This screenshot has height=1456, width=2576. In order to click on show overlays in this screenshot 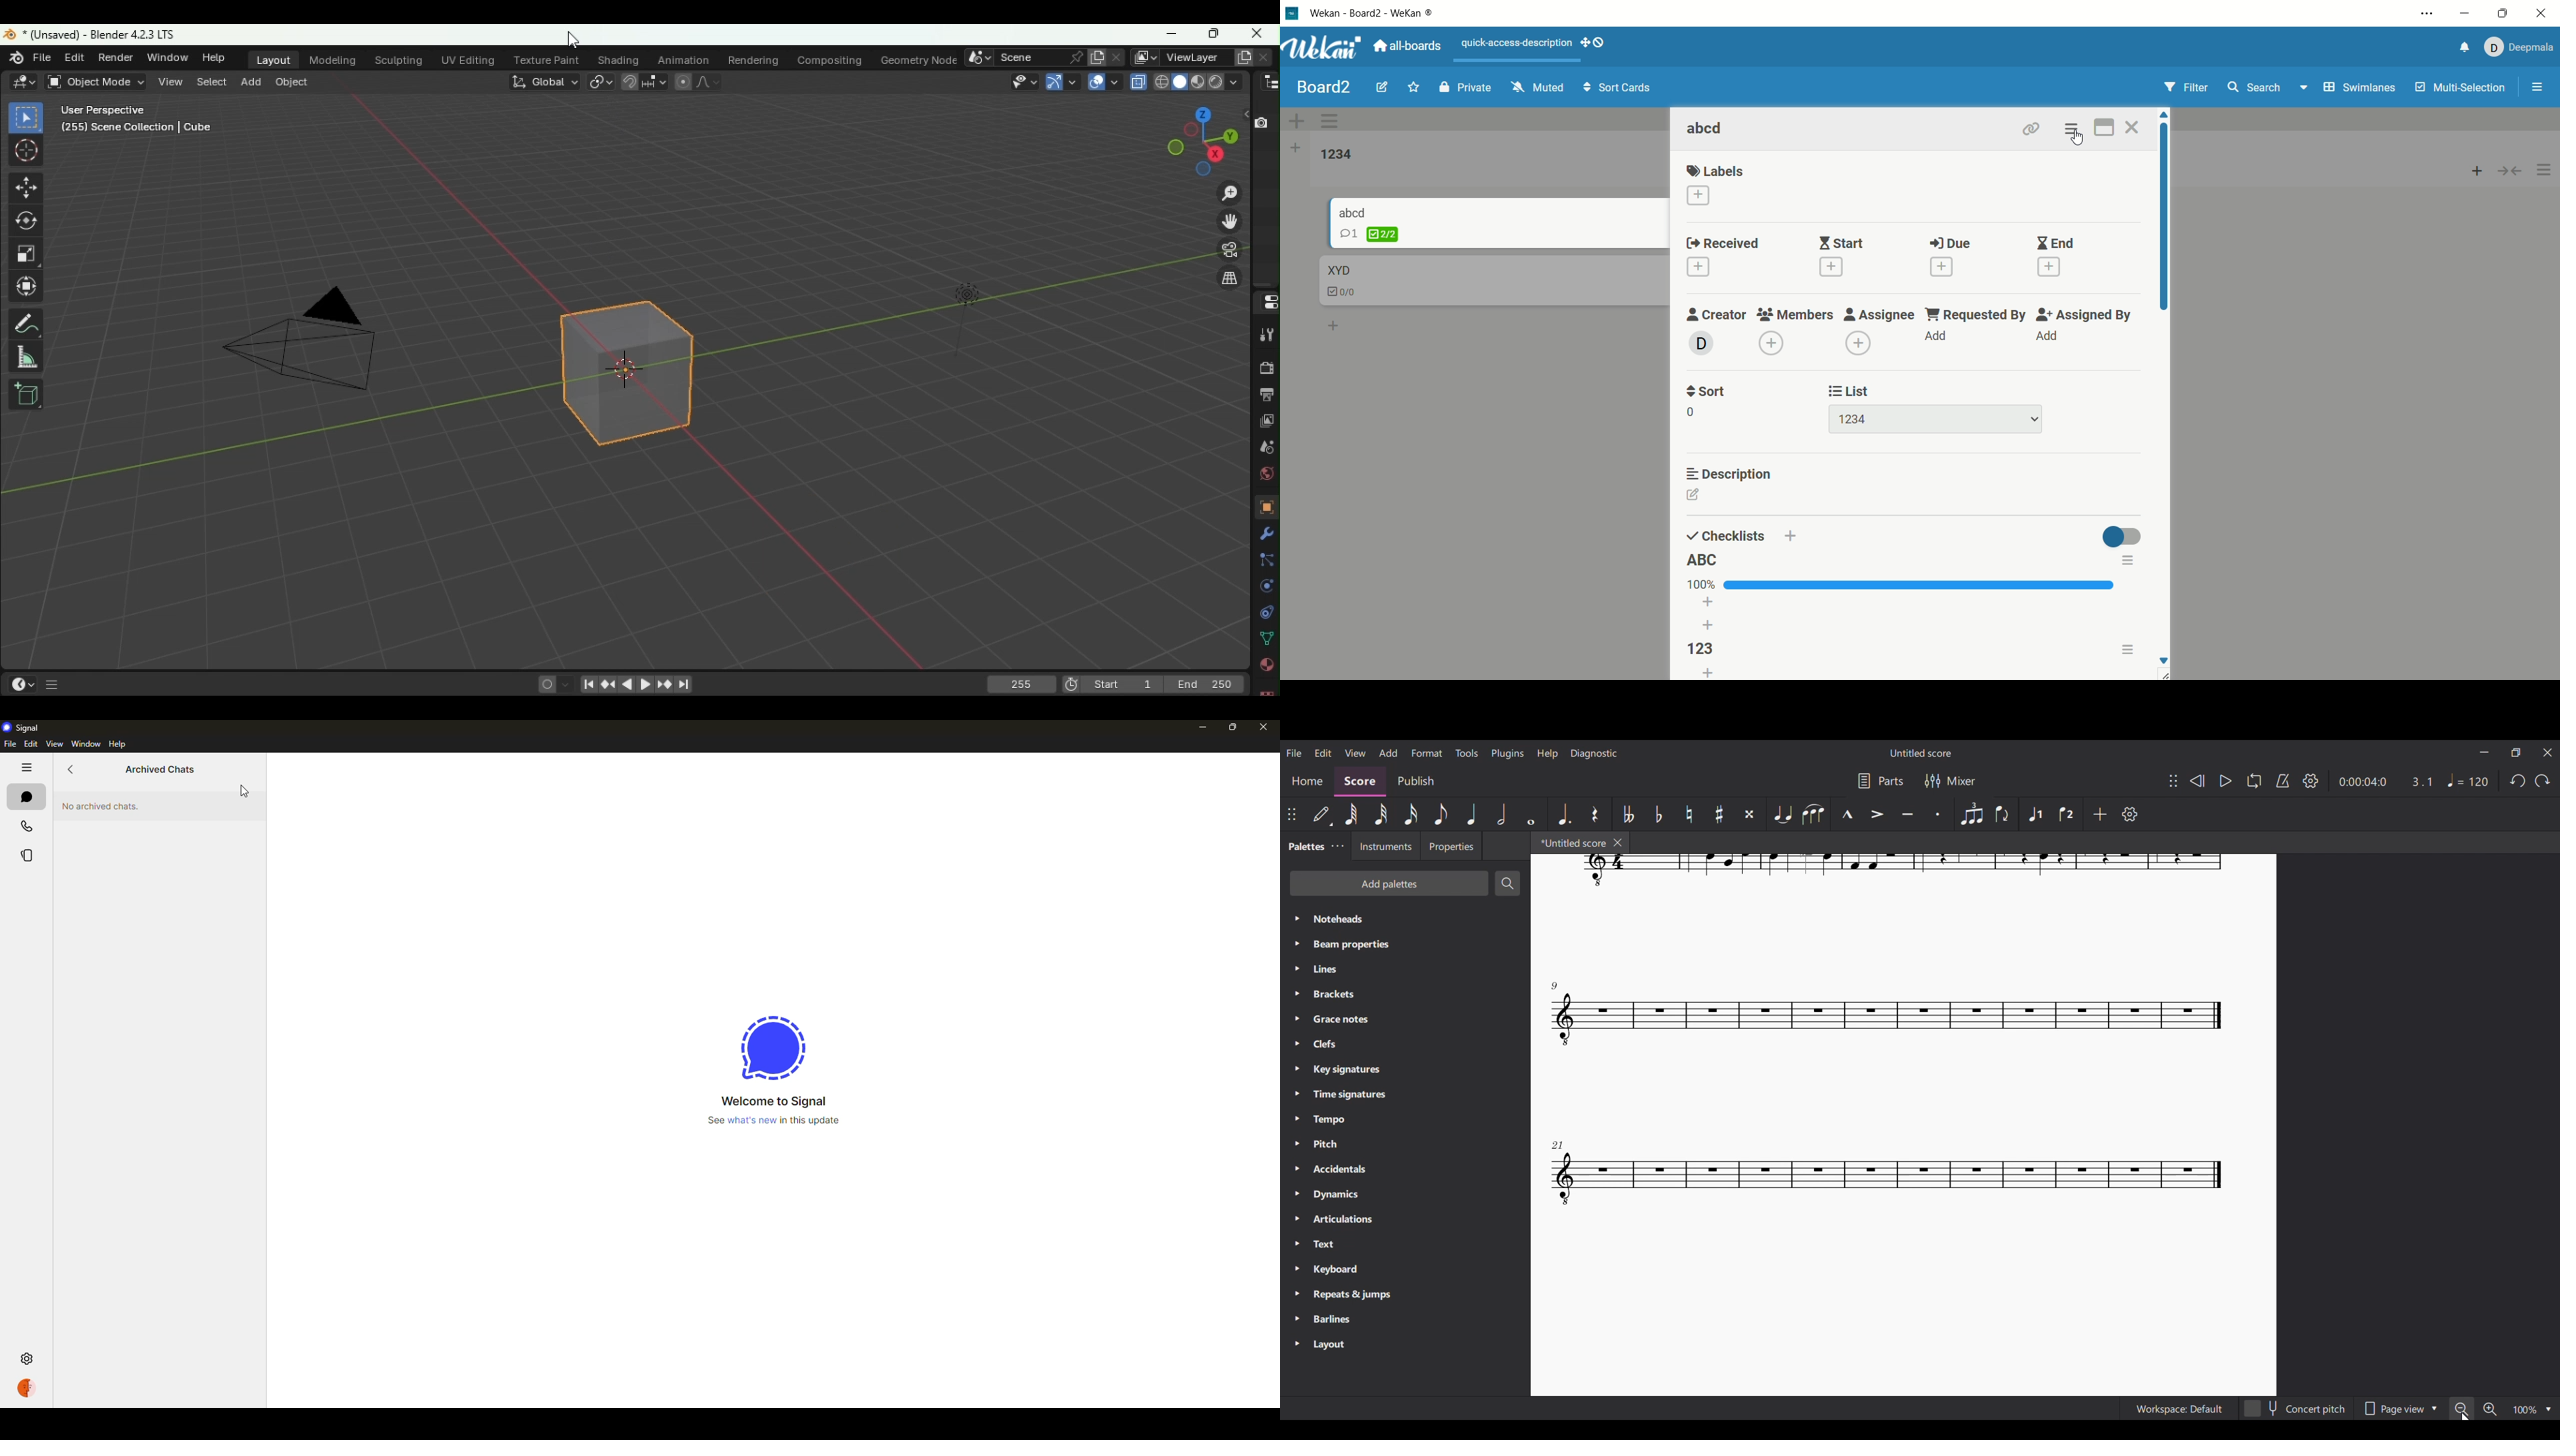, I will do `click(1104, 82)`.